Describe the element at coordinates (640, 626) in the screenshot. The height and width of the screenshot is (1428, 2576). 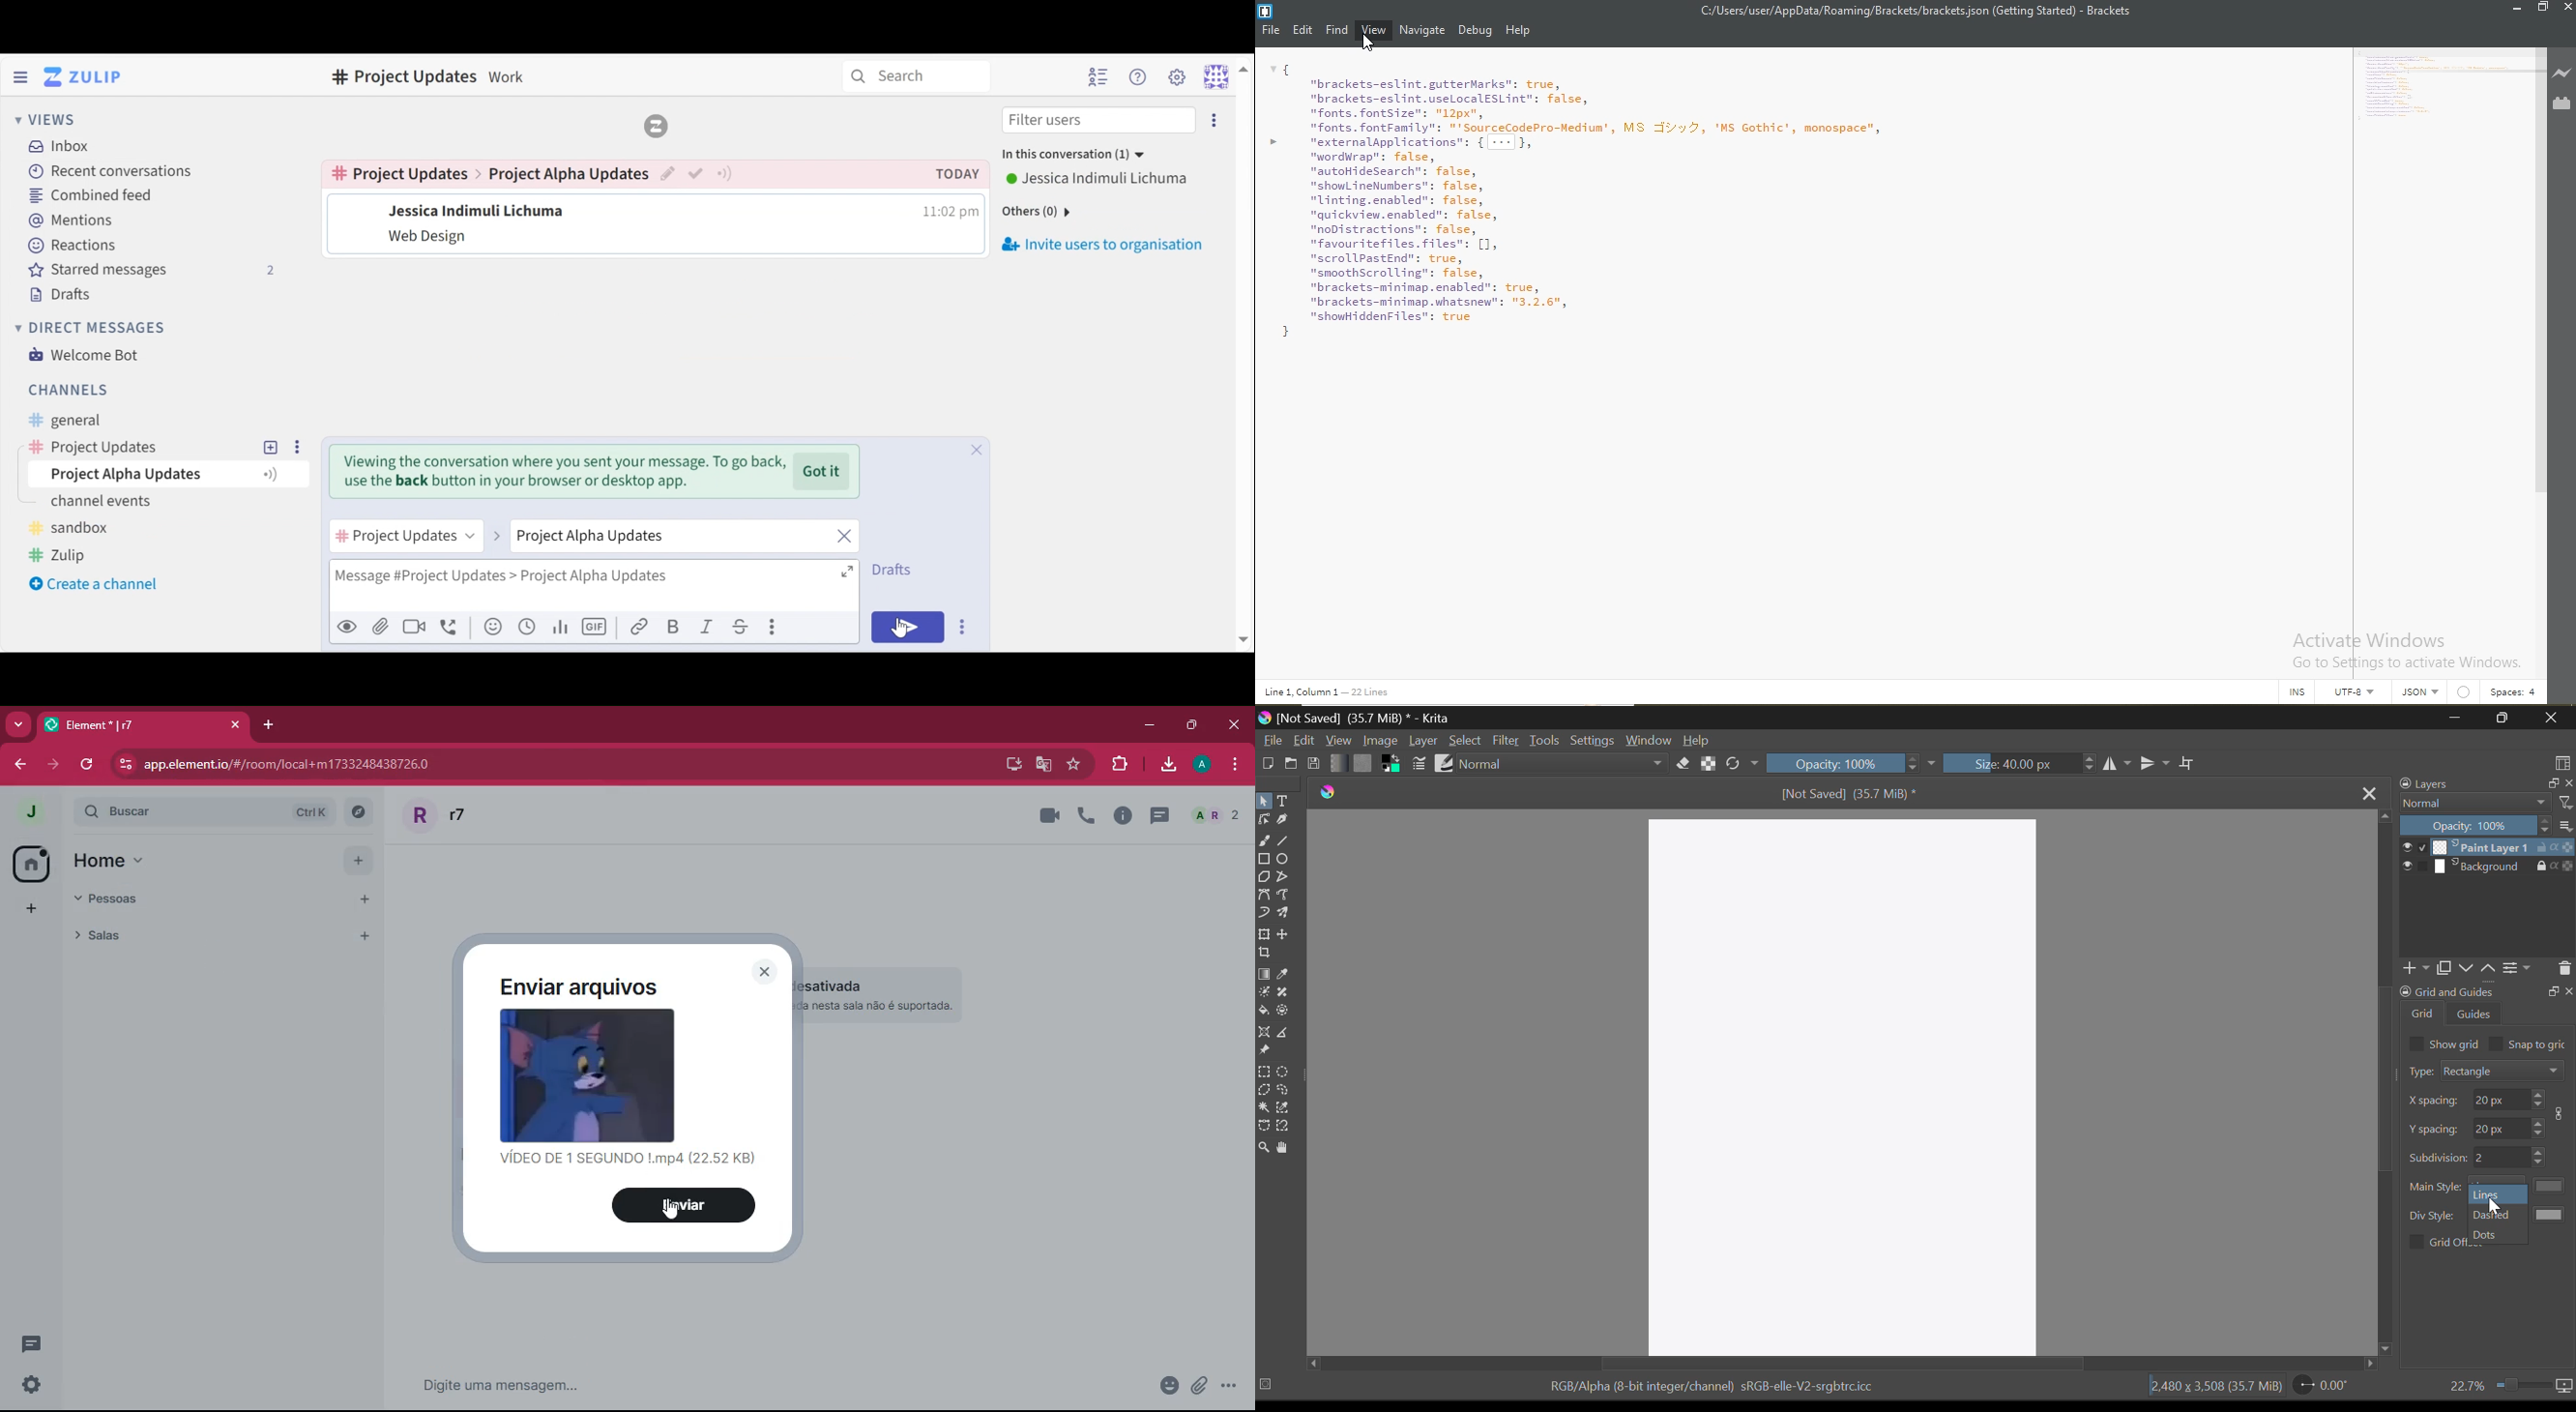
I see `link` at that location.